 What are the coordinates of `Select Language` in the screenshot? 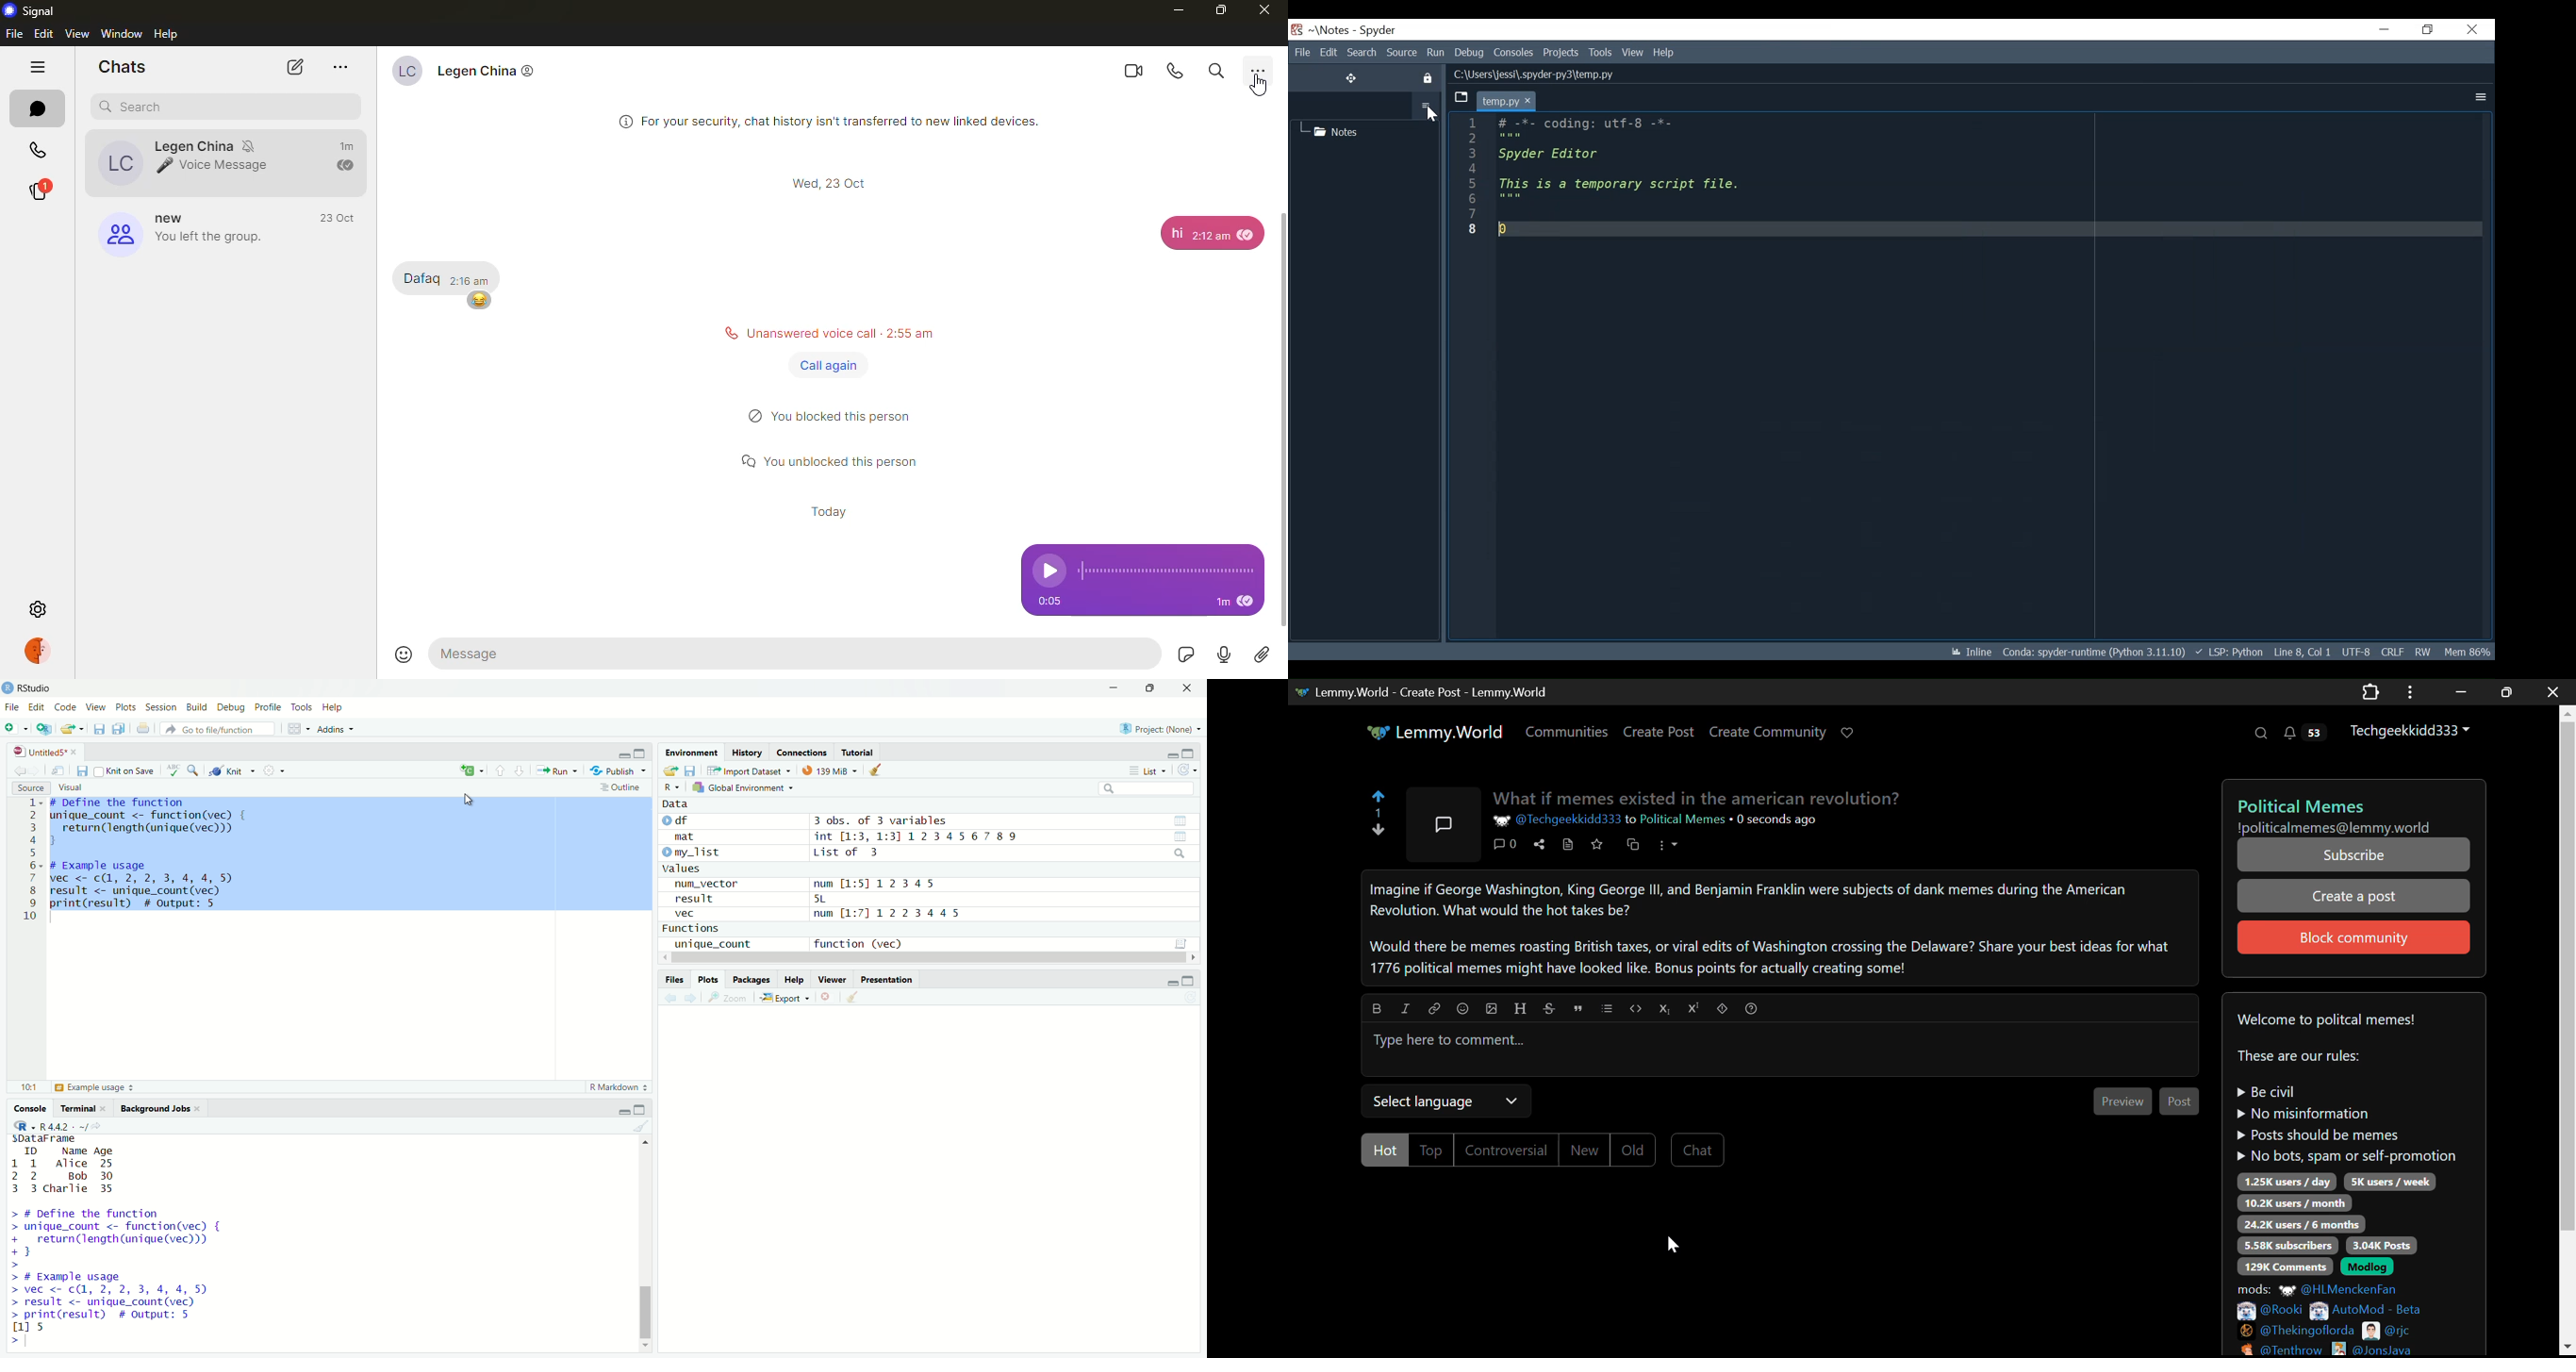 It's located at (1444, 1099).